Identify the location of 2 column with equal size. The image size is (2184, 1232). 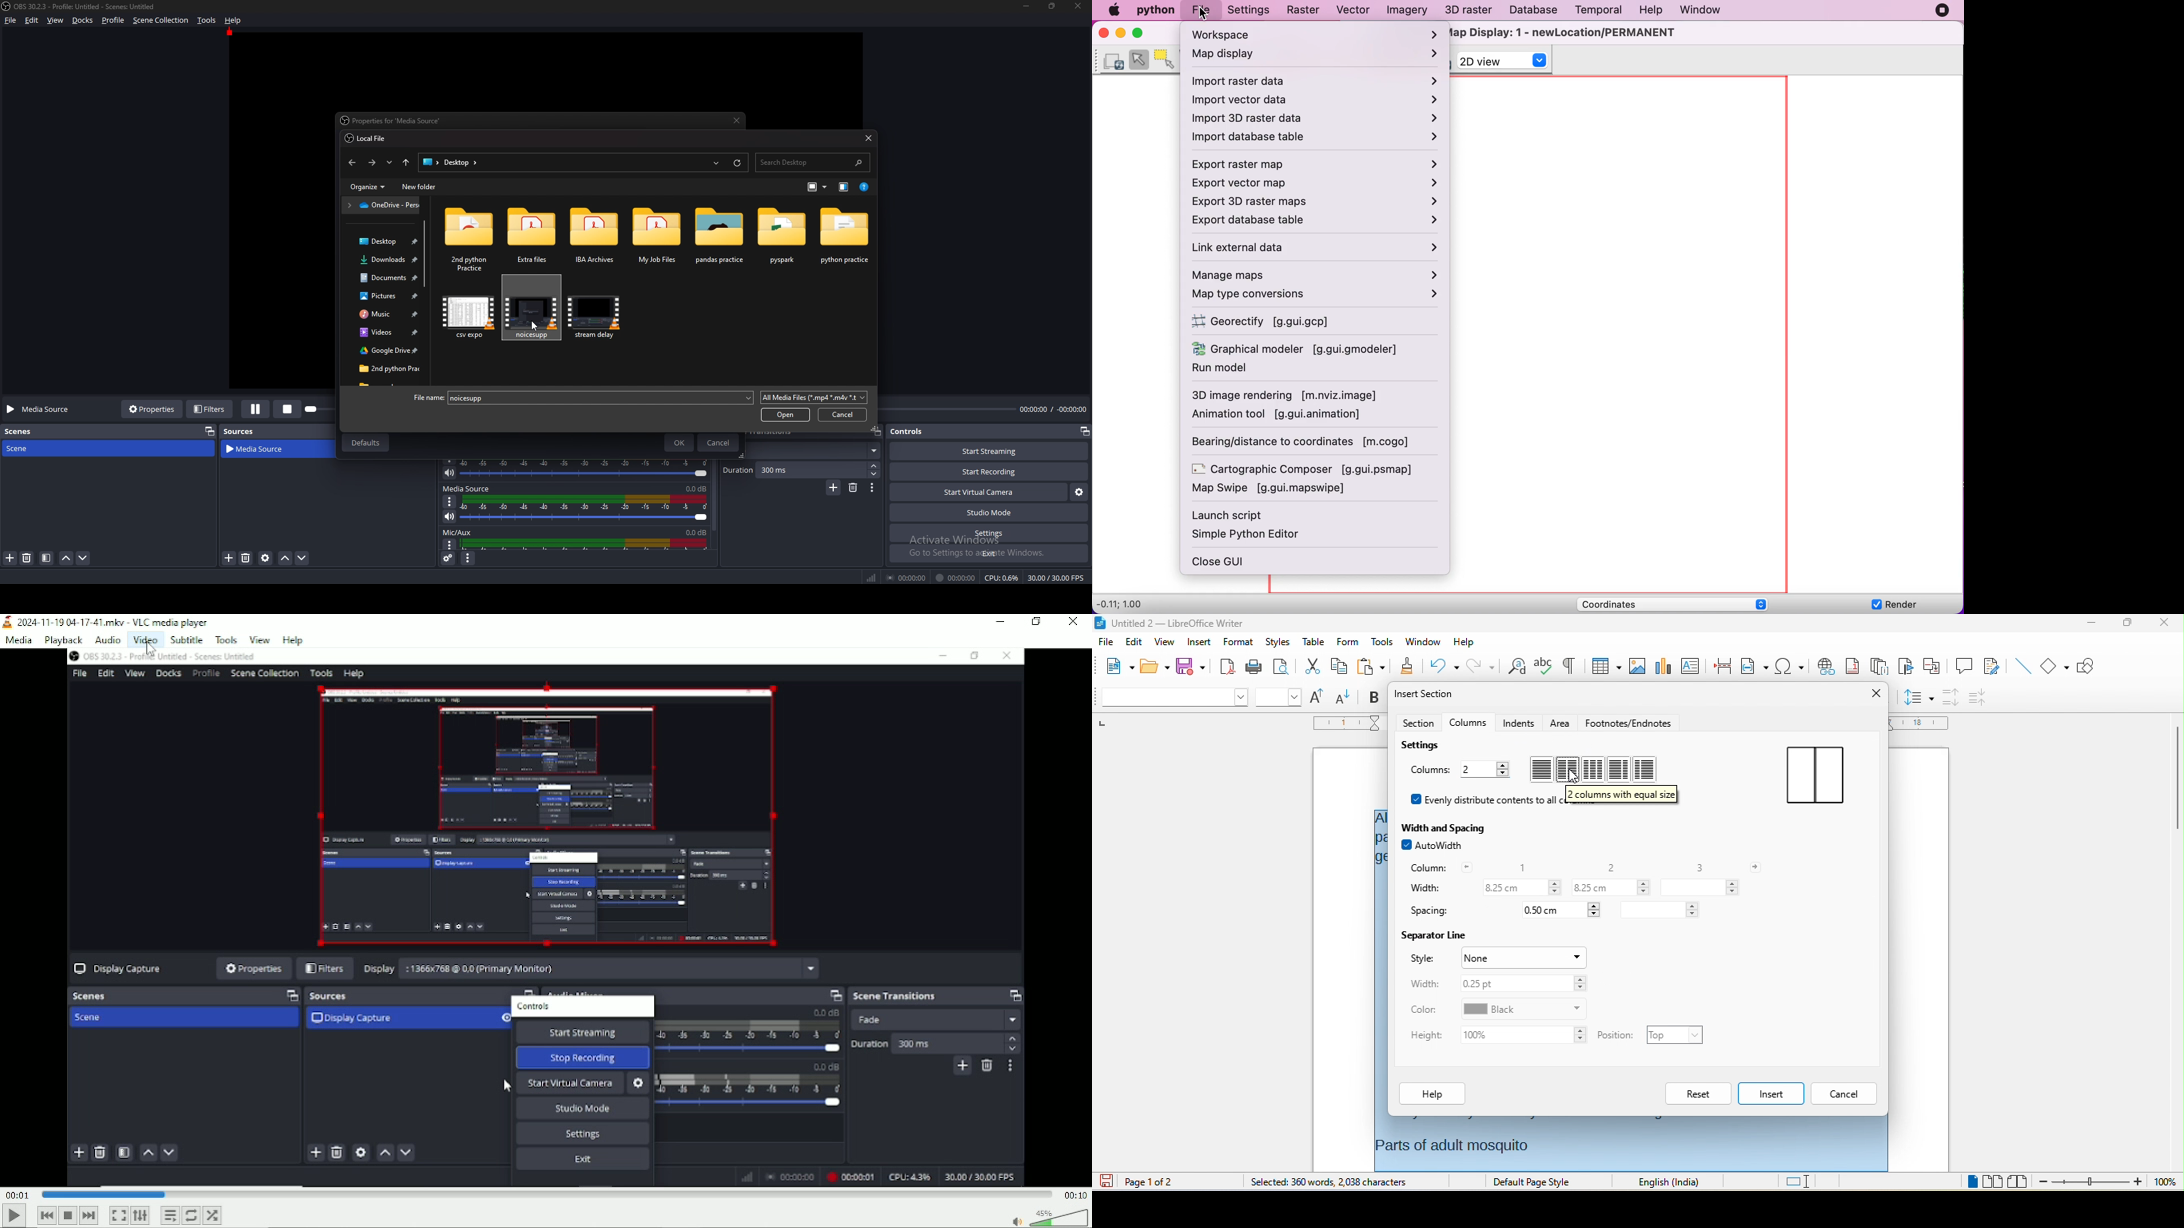
(1568, 769).